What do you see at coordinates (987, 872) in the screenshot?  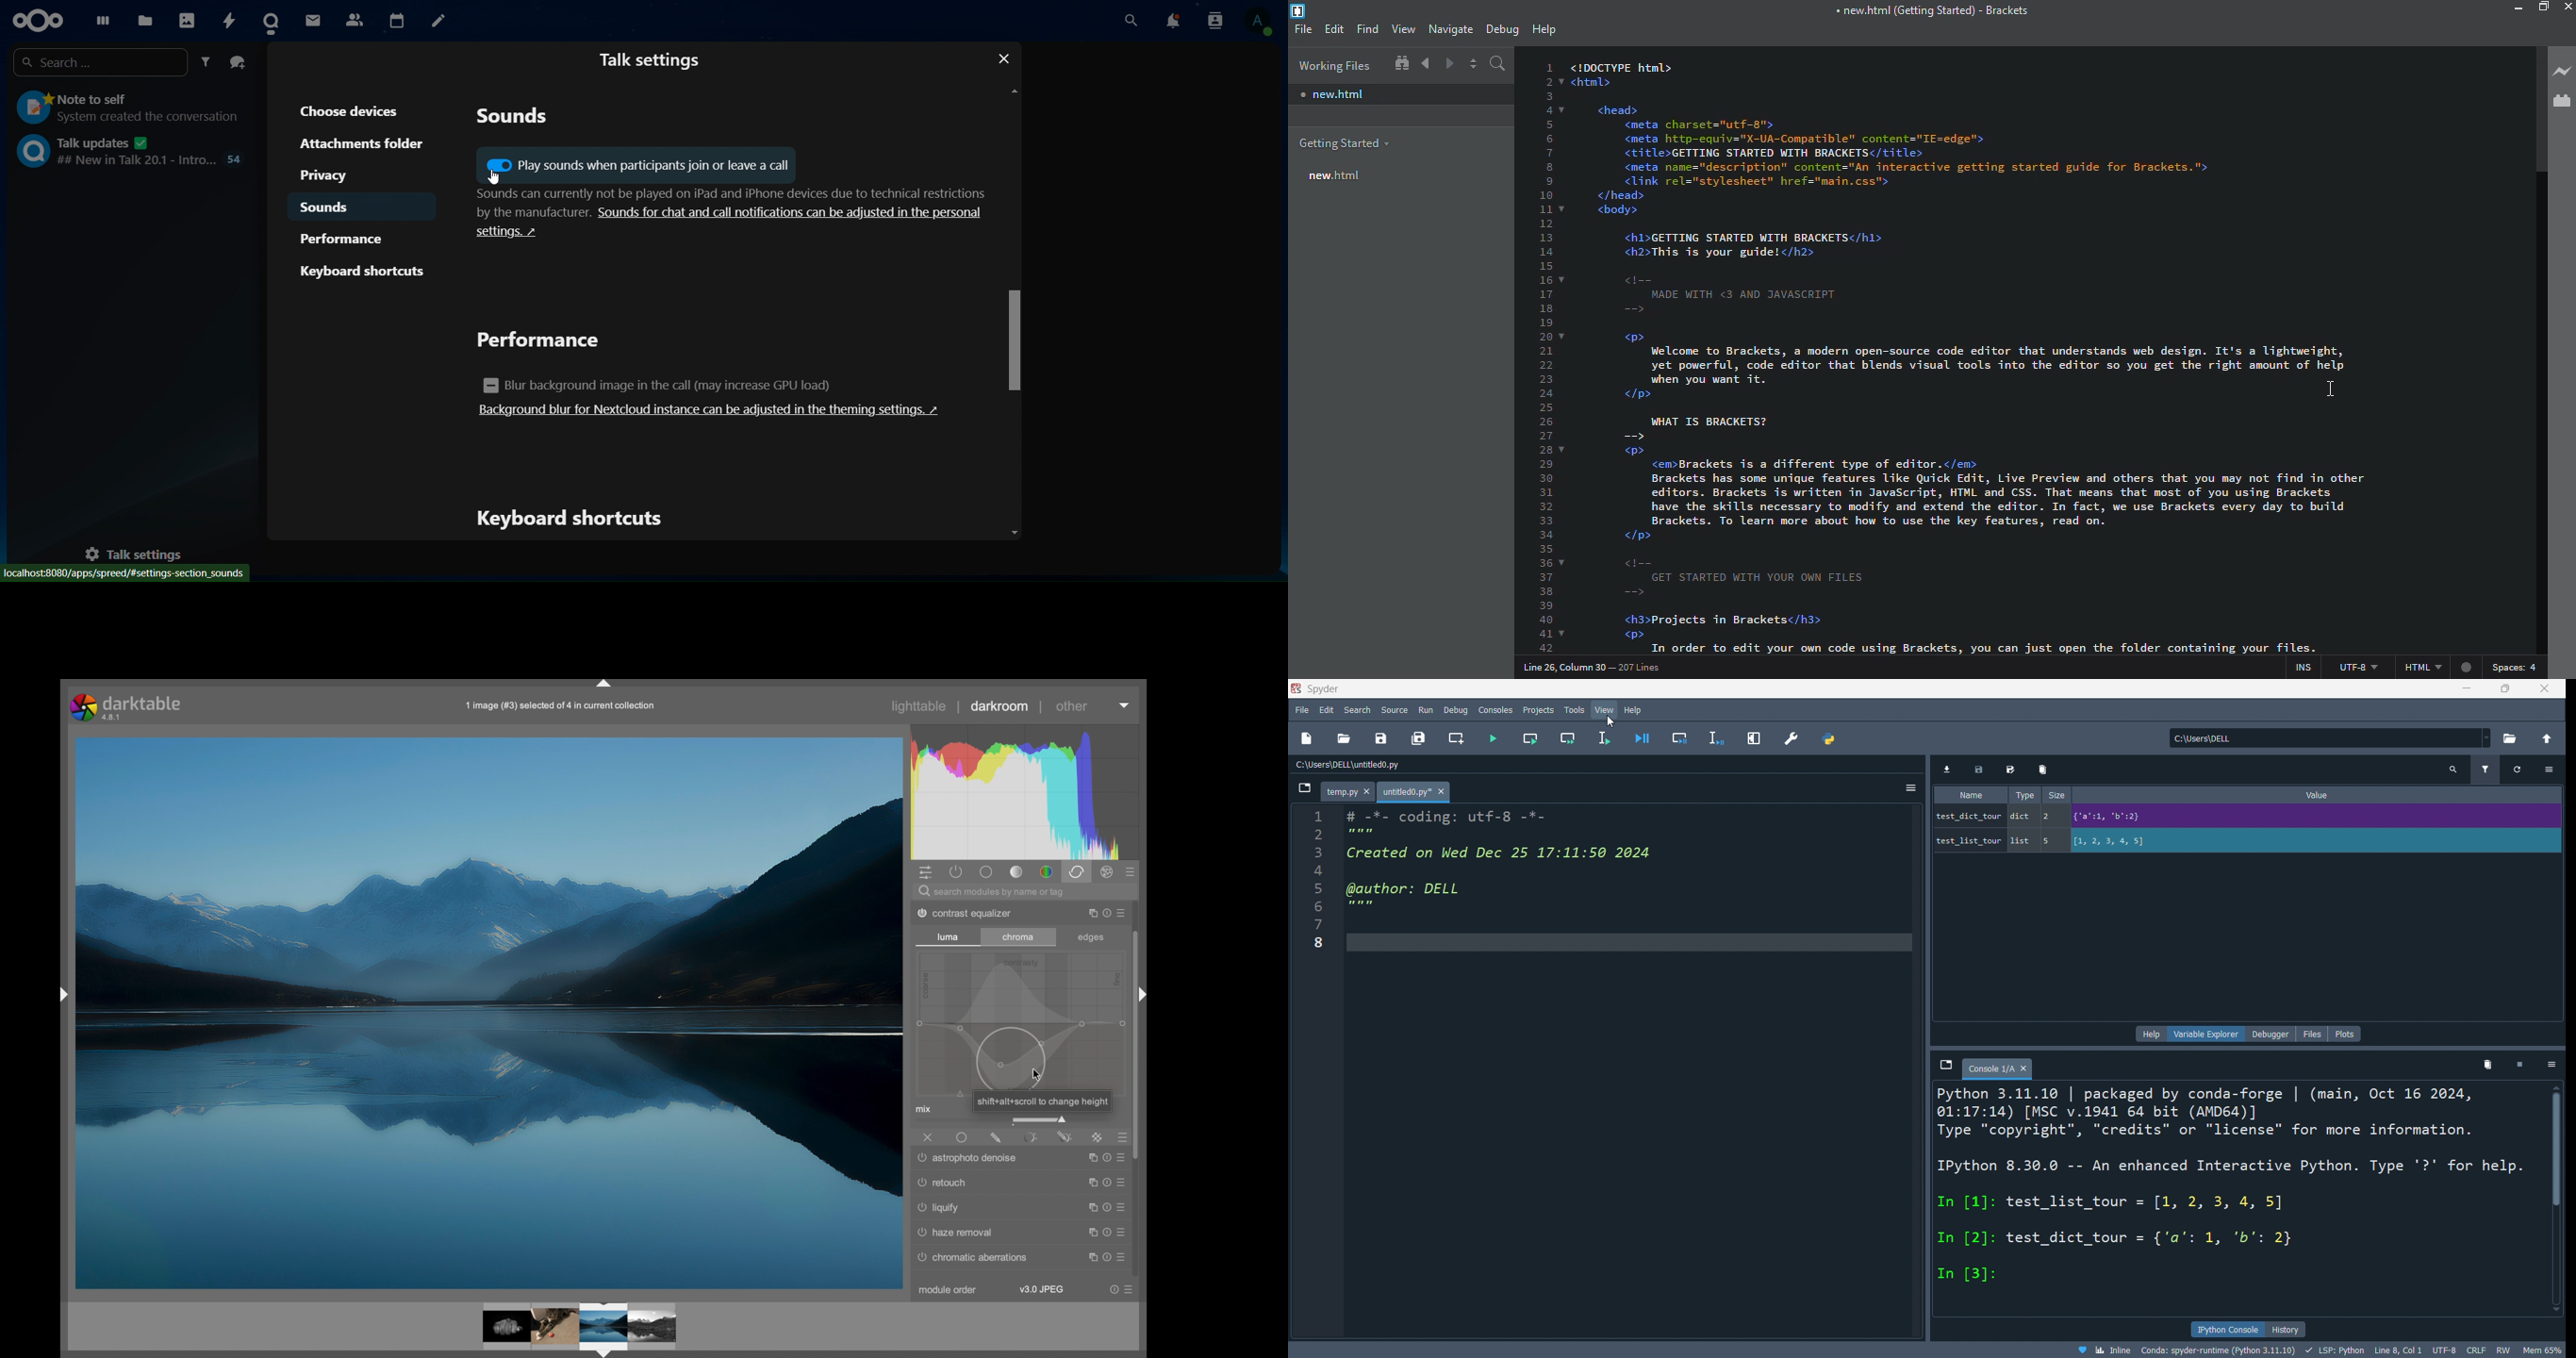 I see `base` at bounding box center [987, 872].